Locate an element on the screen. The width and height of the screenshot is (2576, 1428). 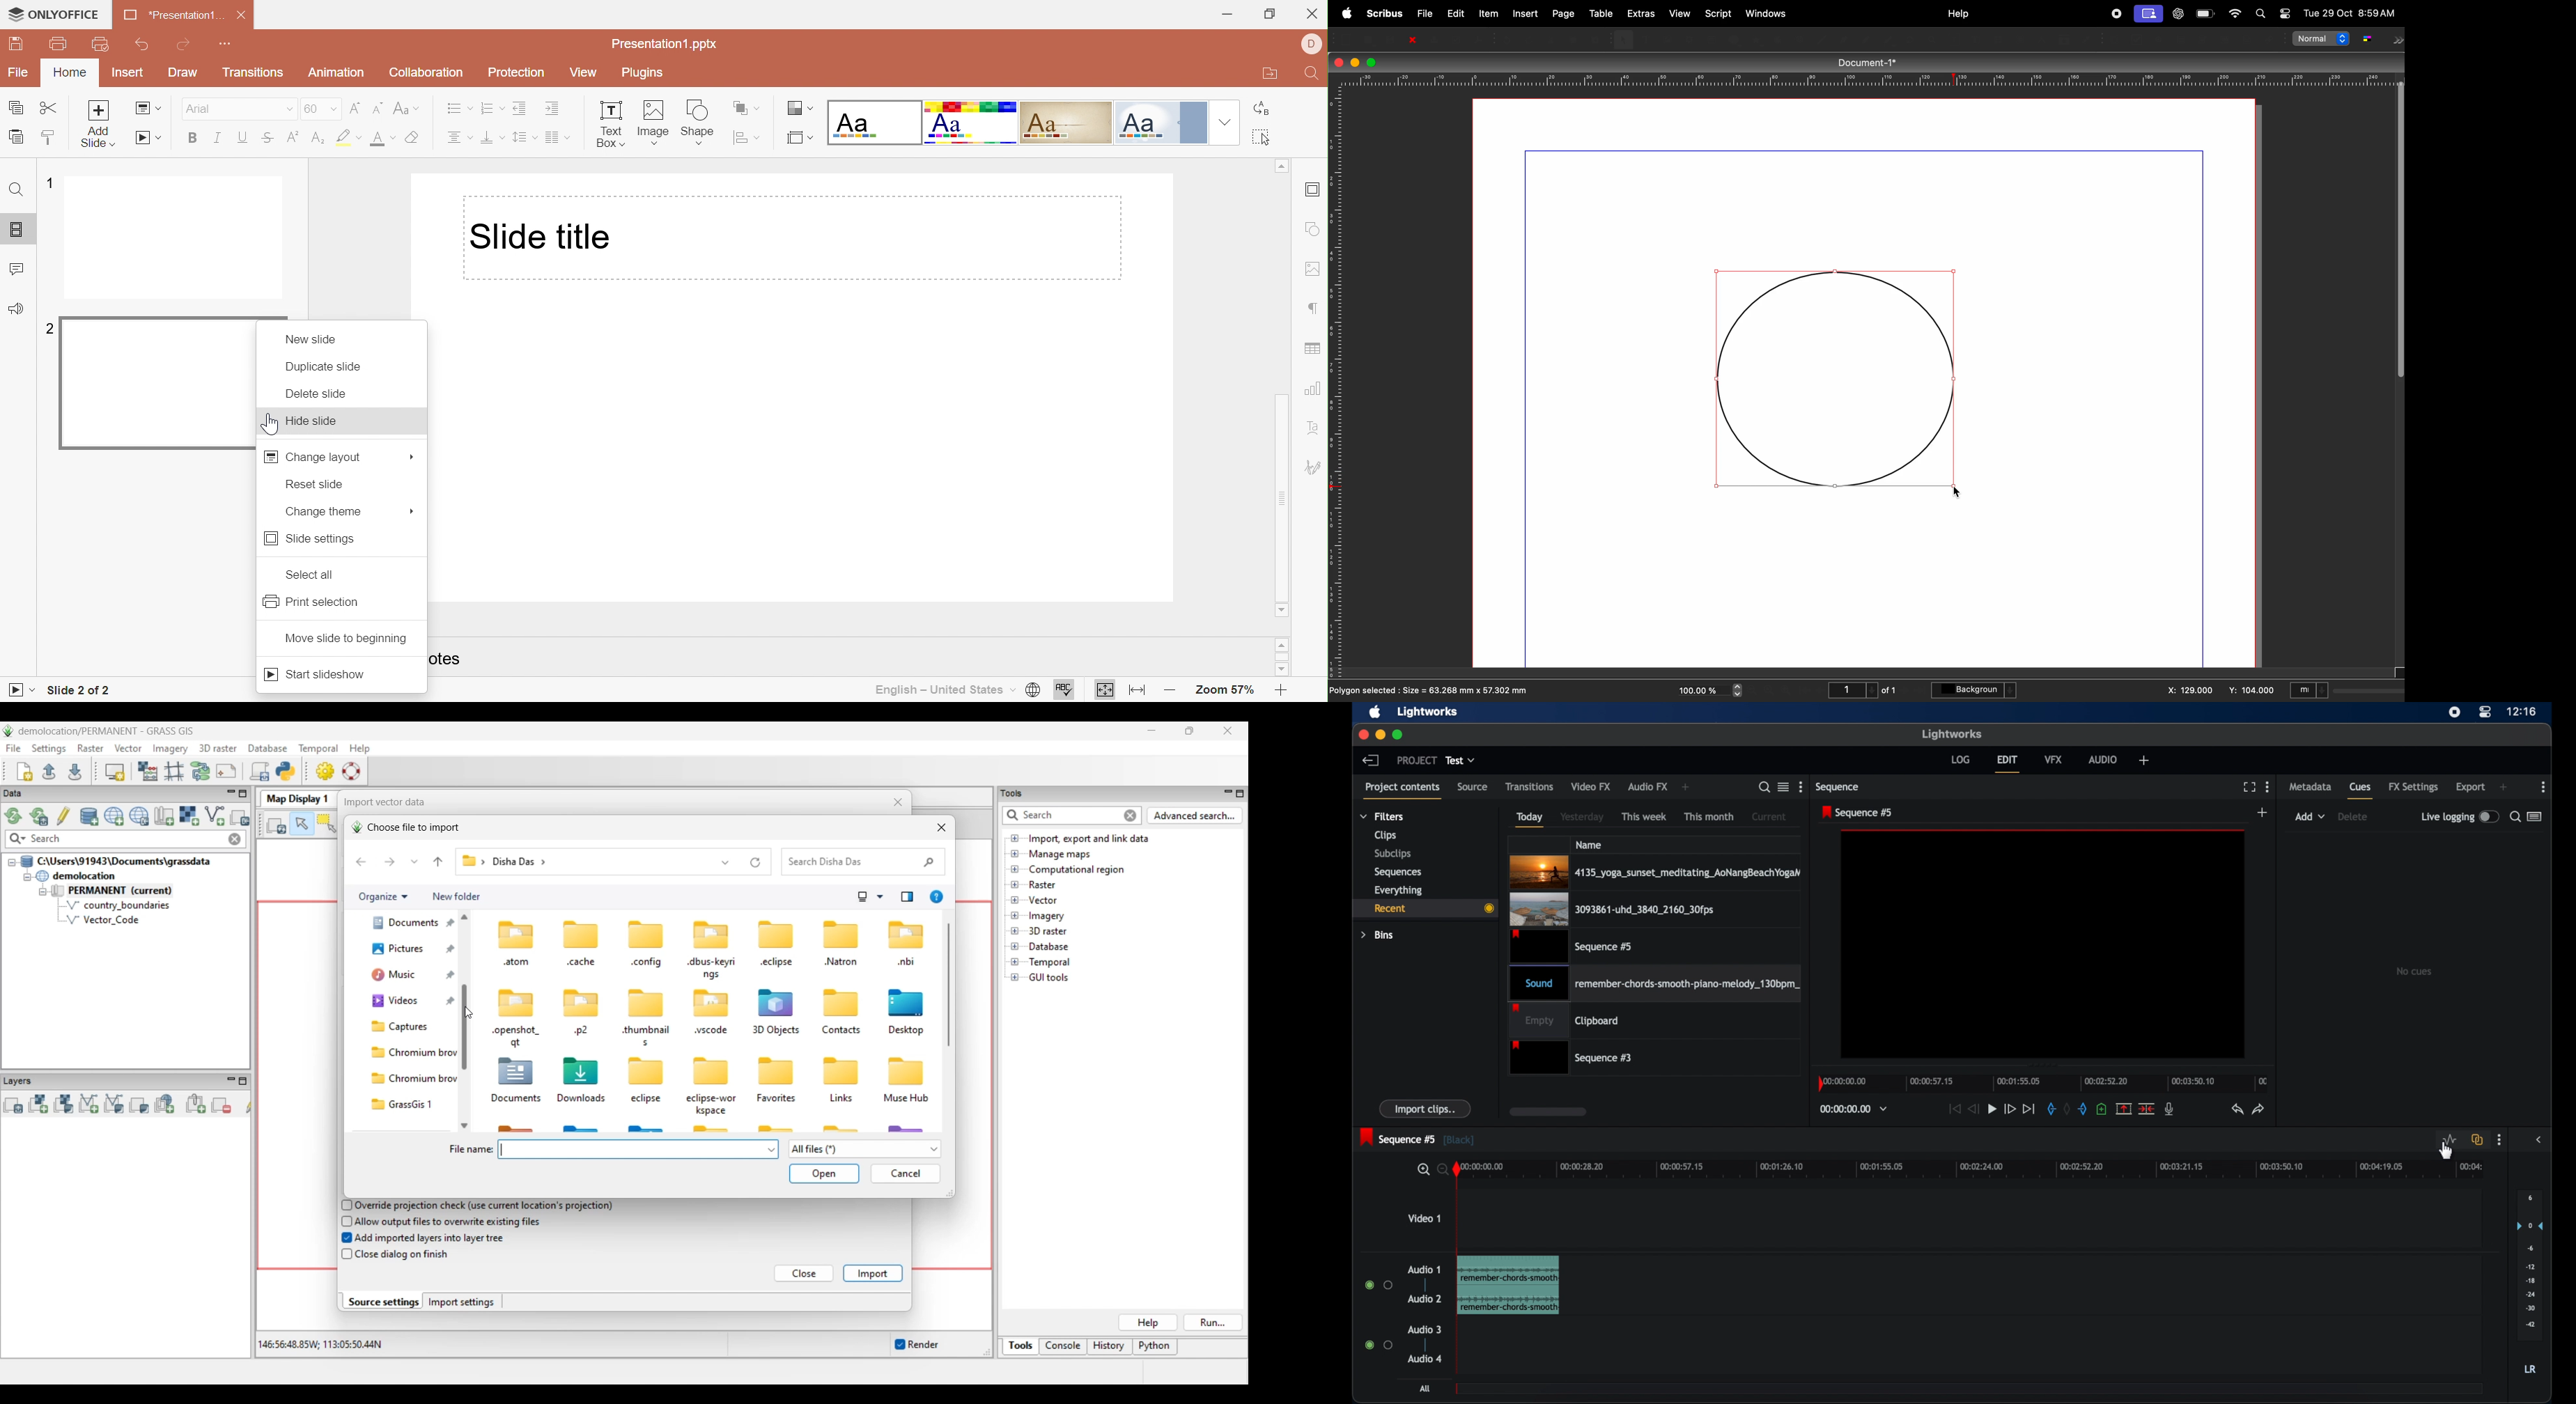
Slide 2 of 2 is located at coordinates (82, 689).